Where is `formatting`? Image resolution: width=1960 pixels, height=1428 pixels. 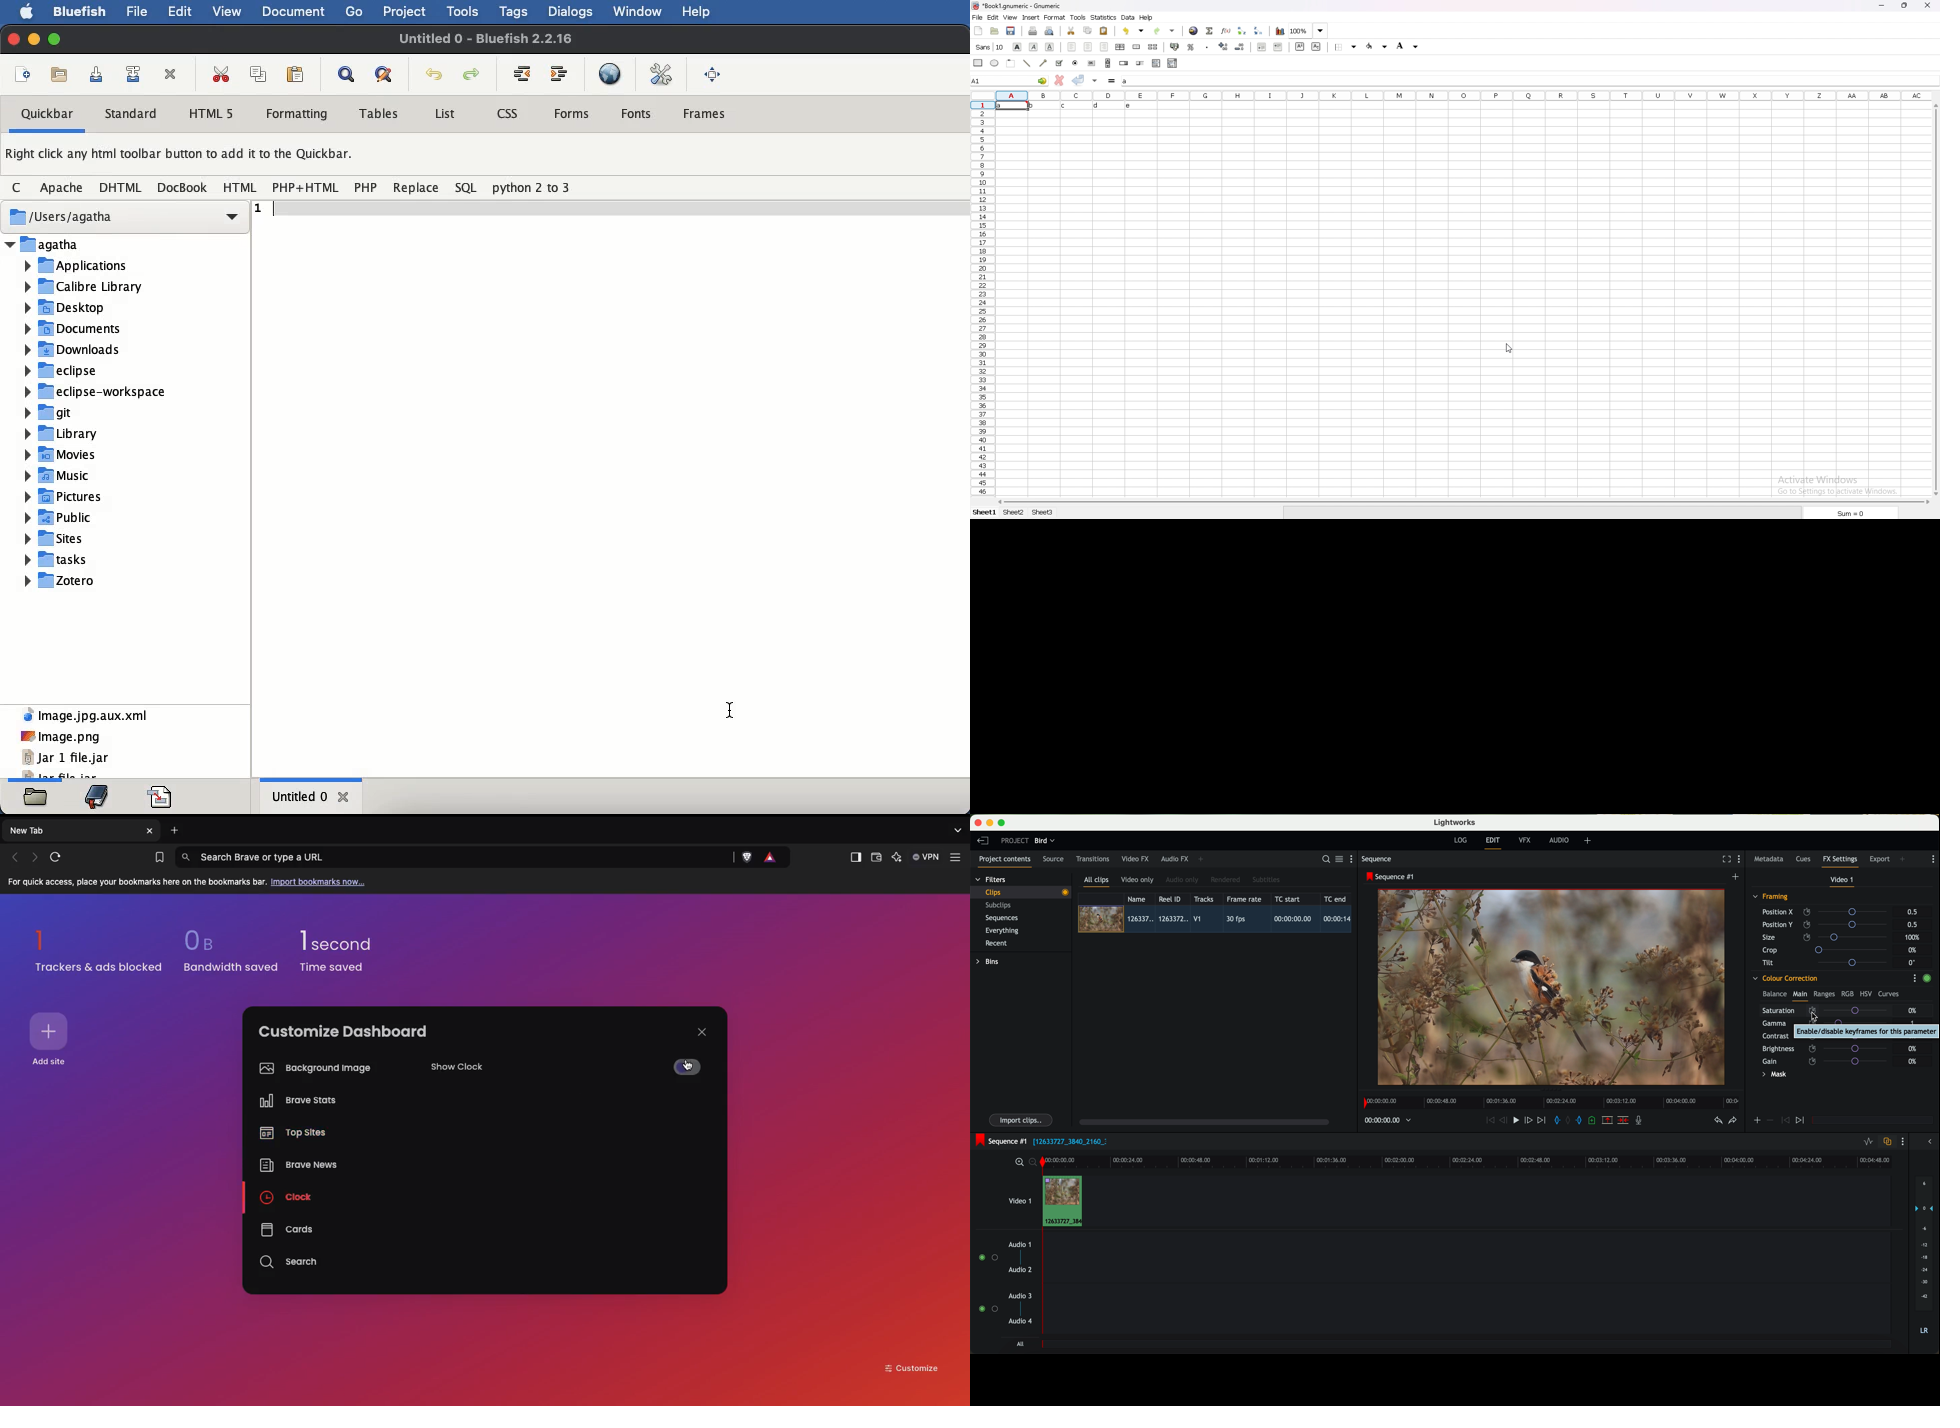
formatting is located at coordinates (296, 114).